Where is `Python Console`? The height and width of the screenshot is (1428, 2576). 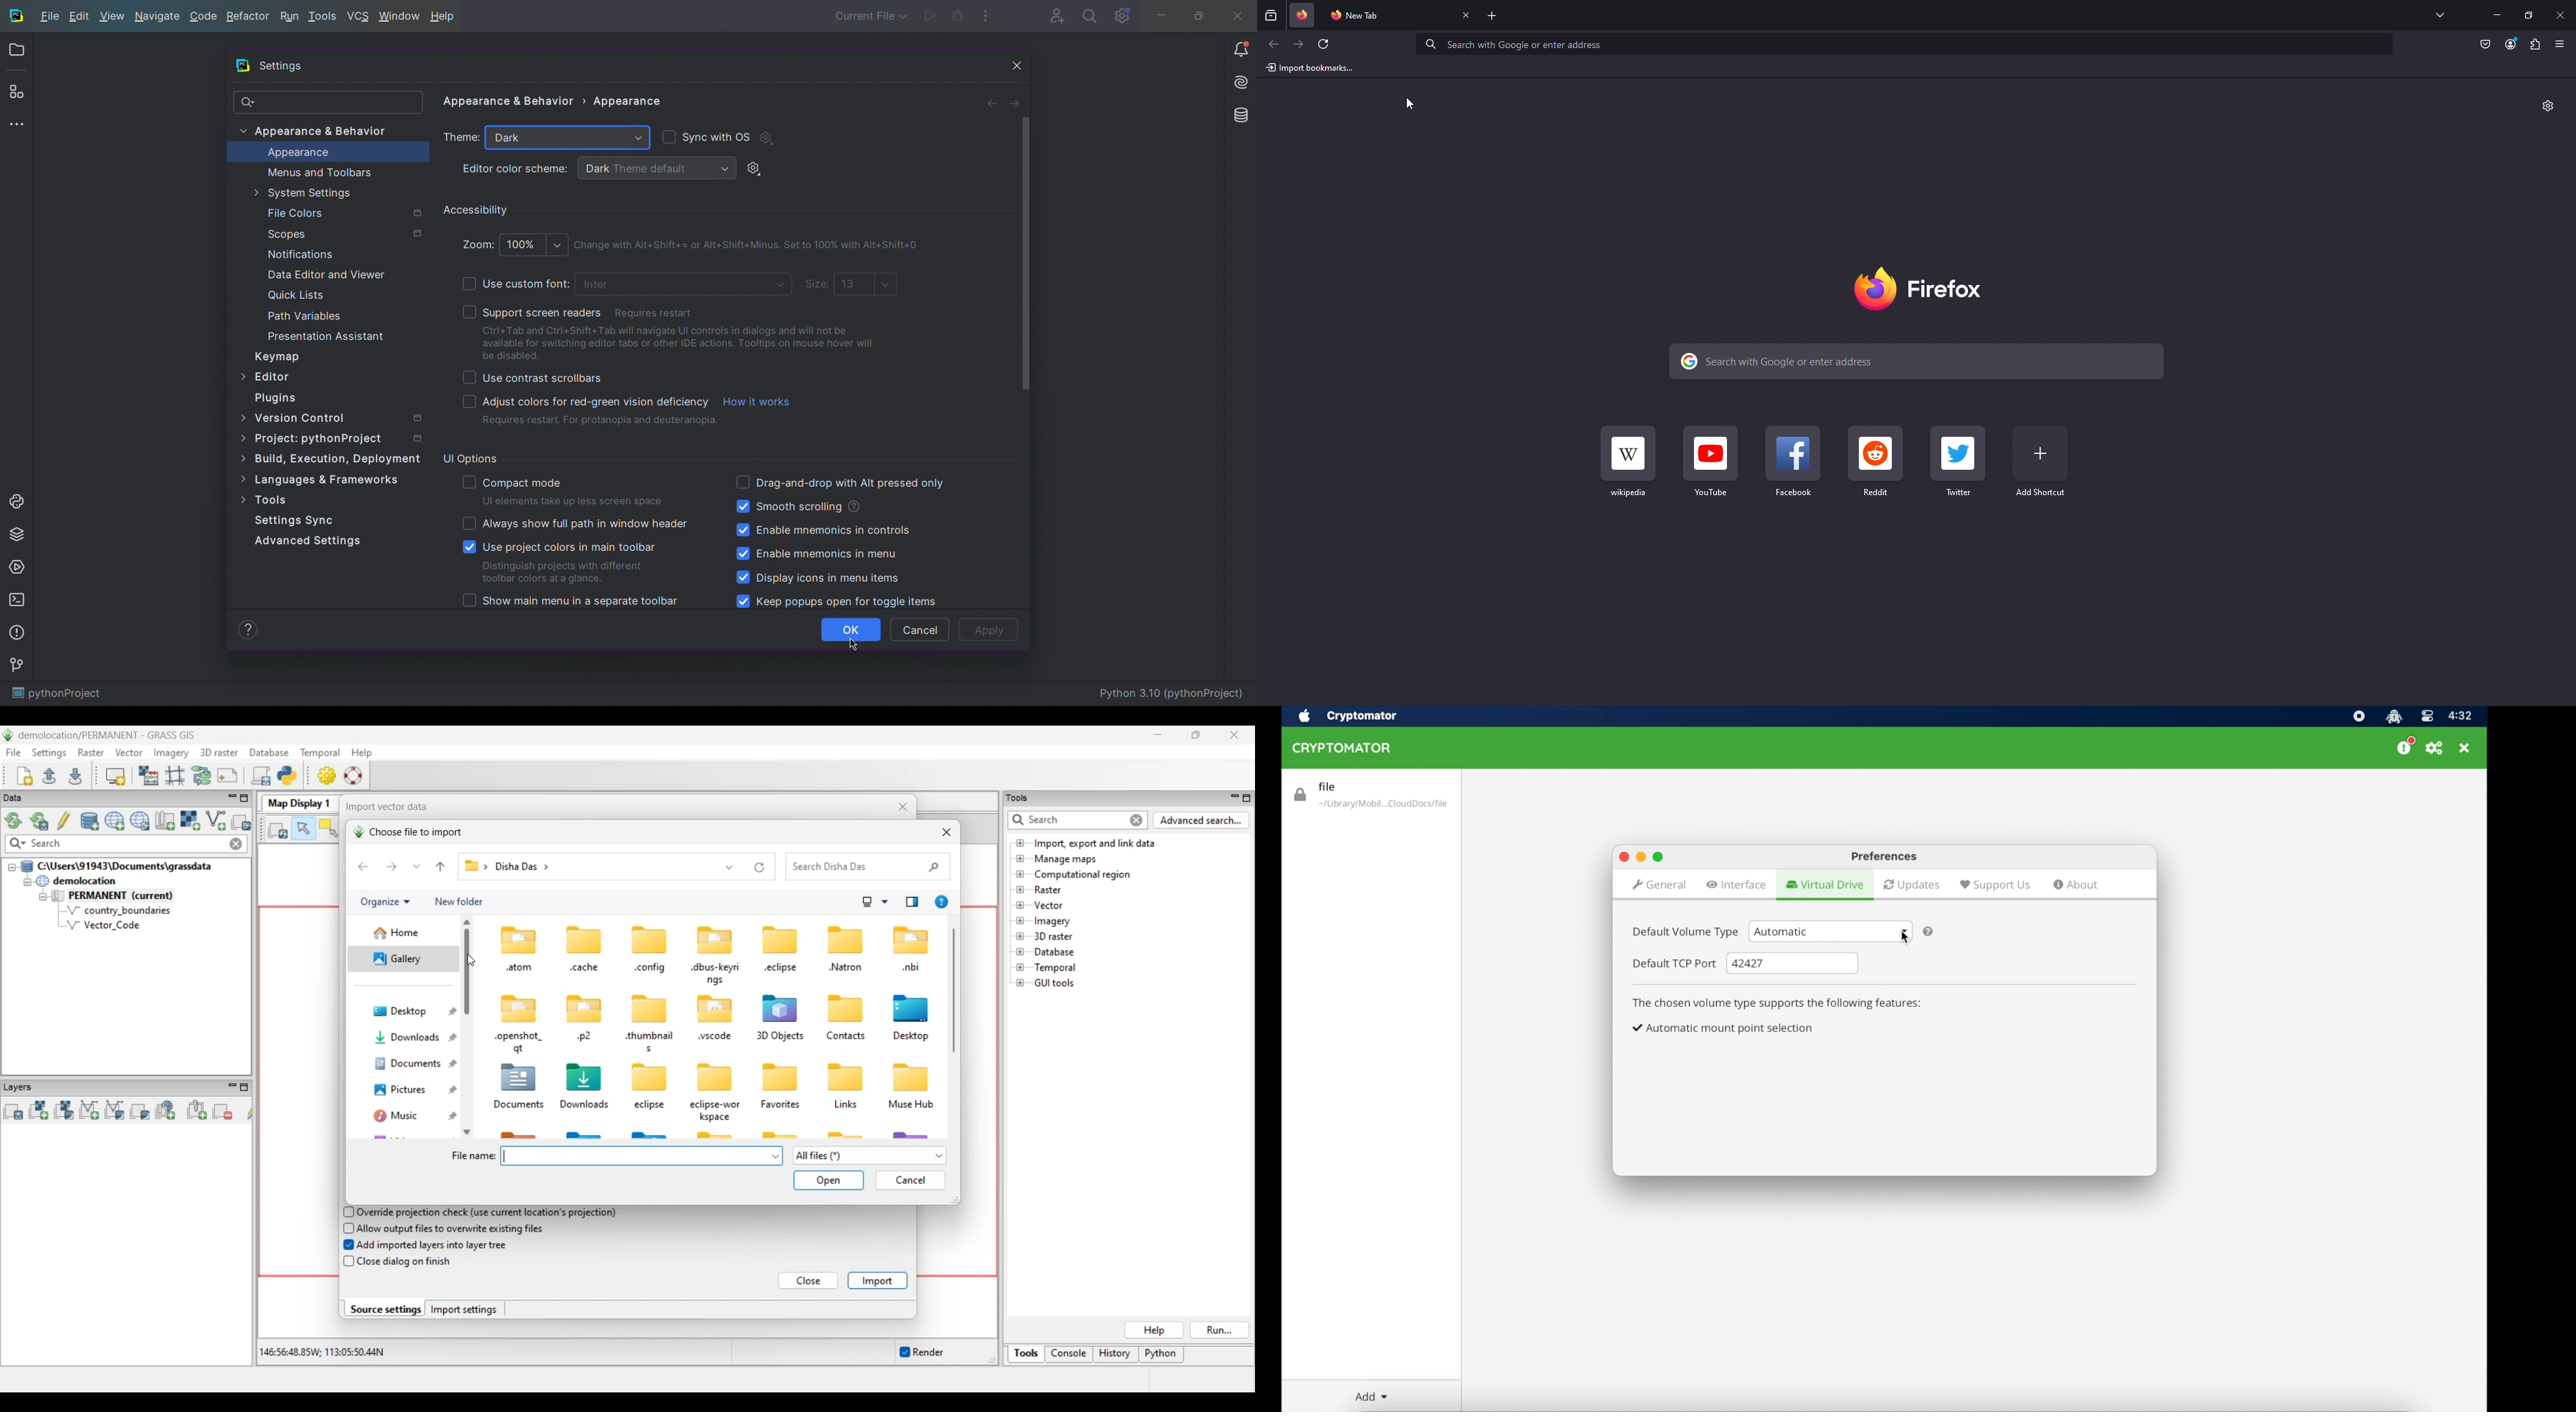 Python Console is located at coordinates (17, 499).